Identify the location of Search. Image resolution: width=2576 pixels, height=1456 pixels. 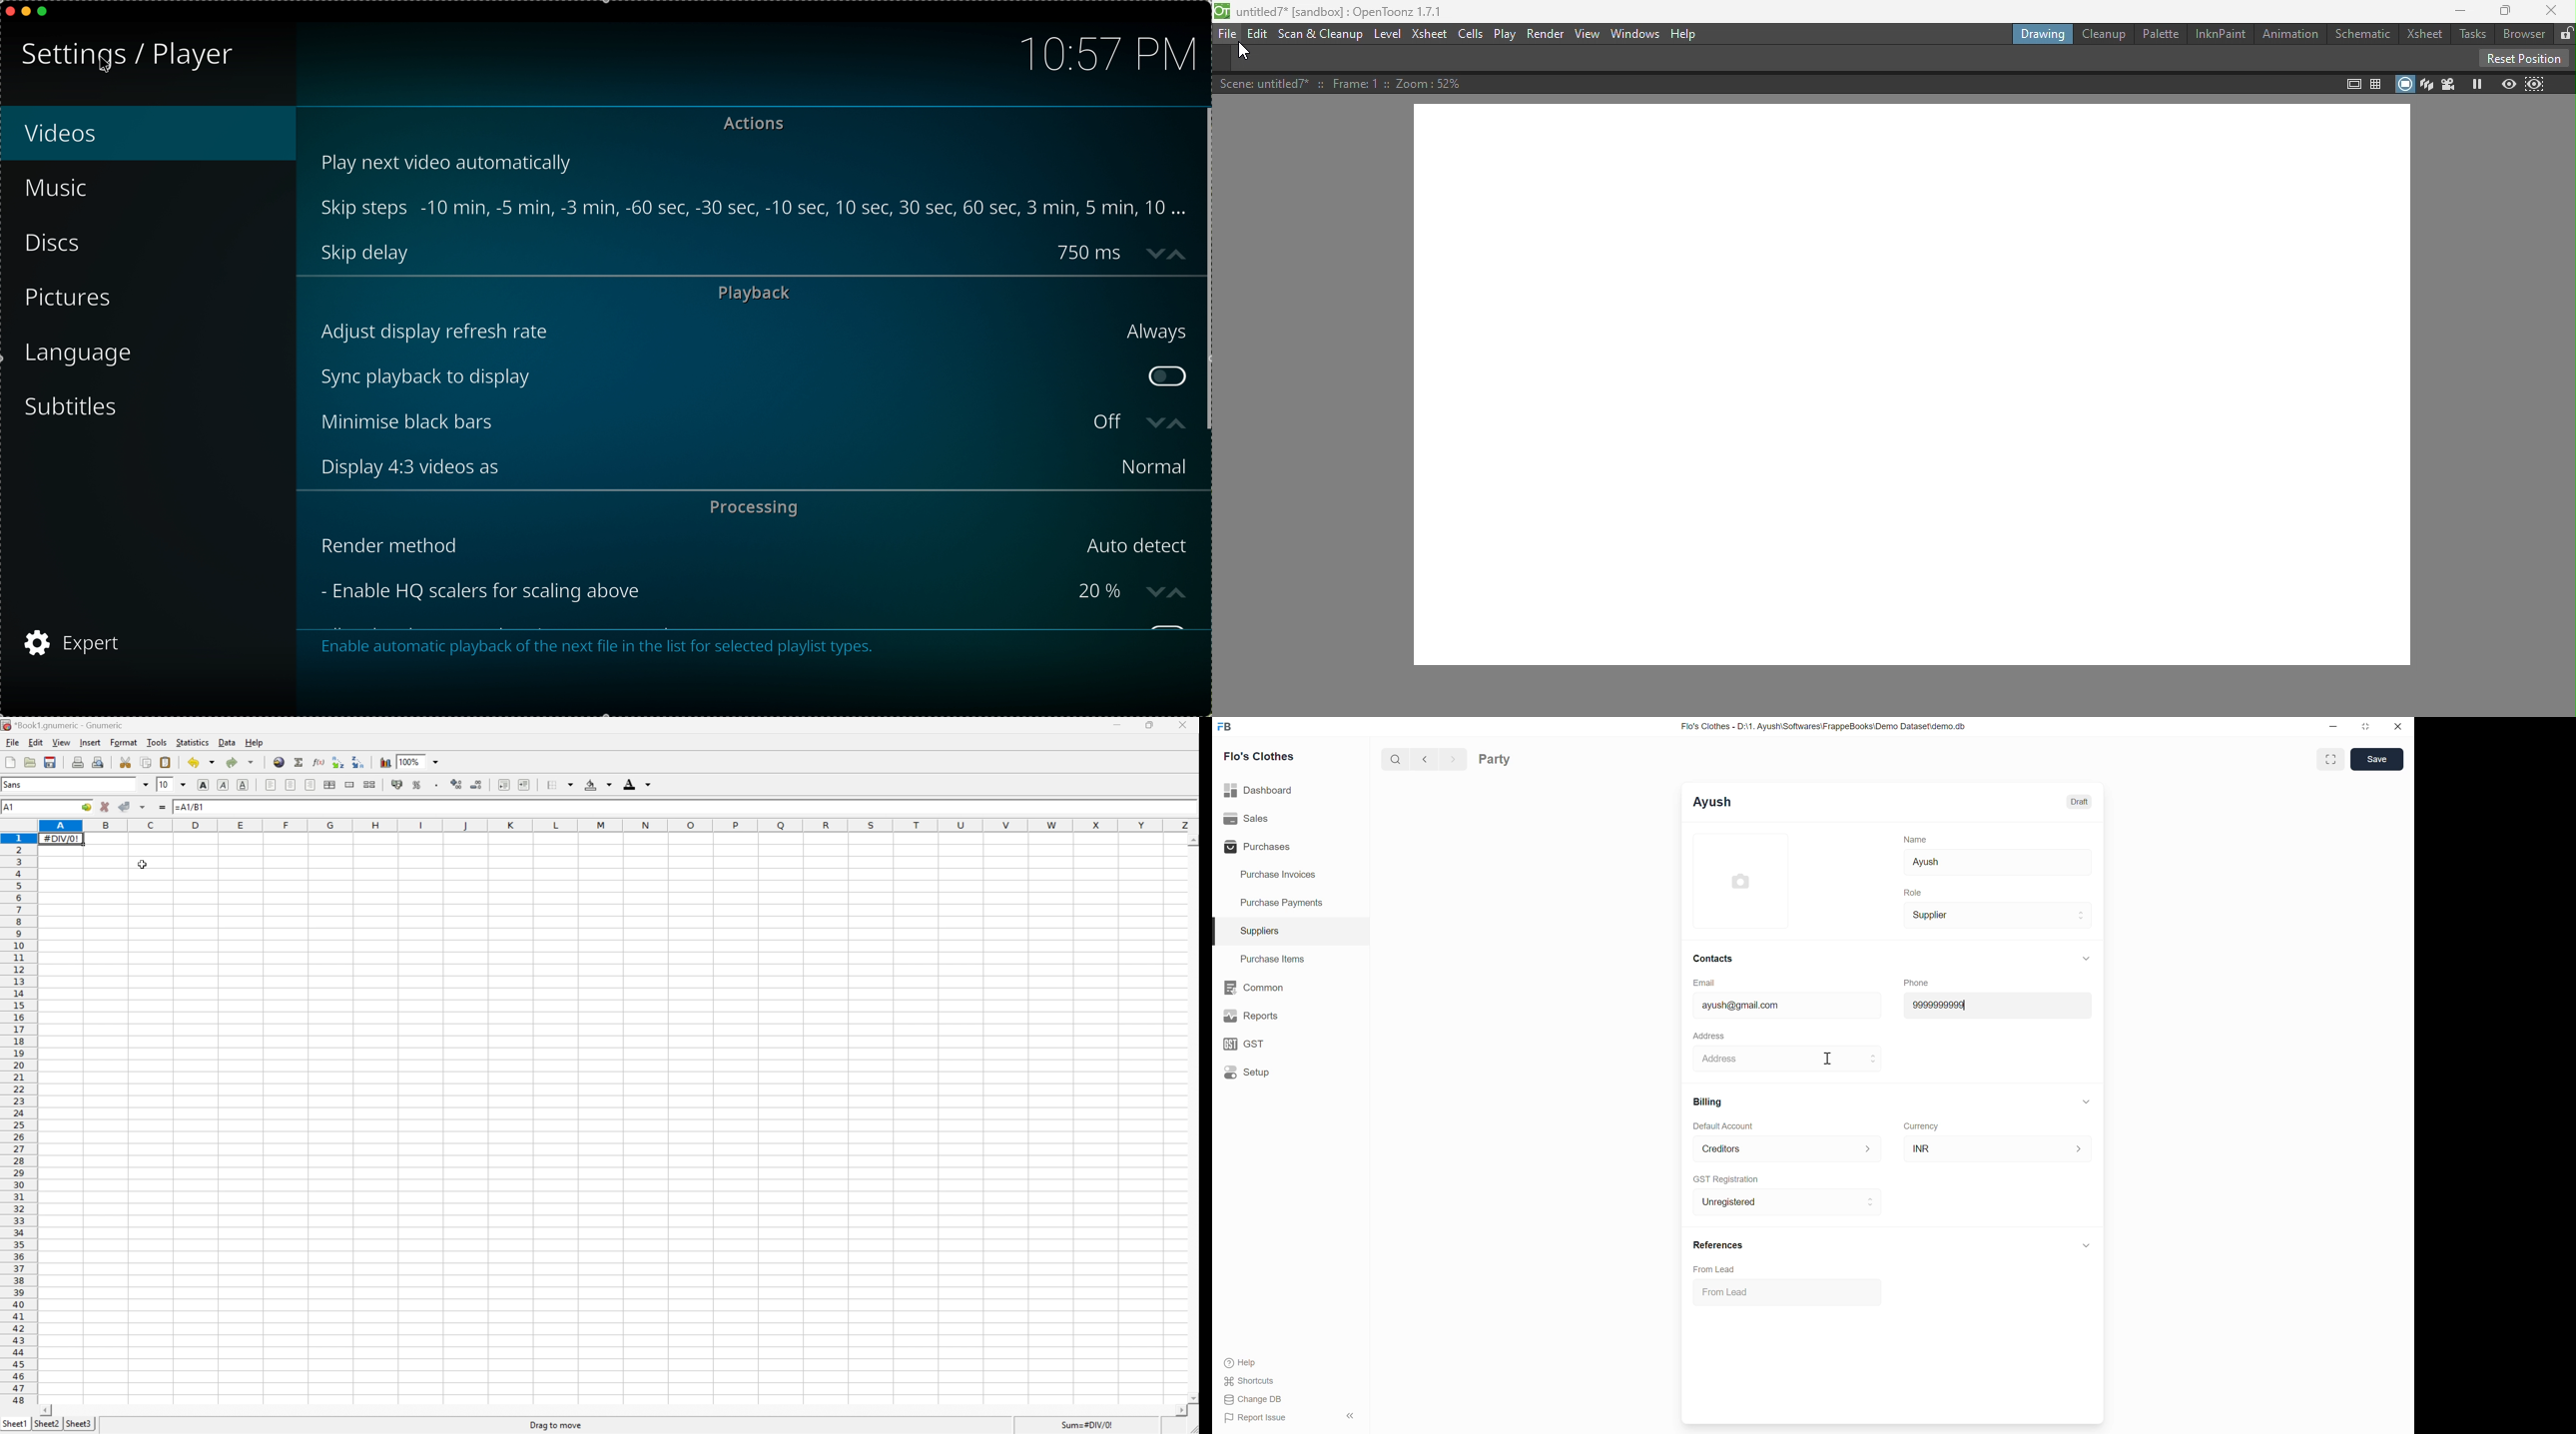
(1396, 759).